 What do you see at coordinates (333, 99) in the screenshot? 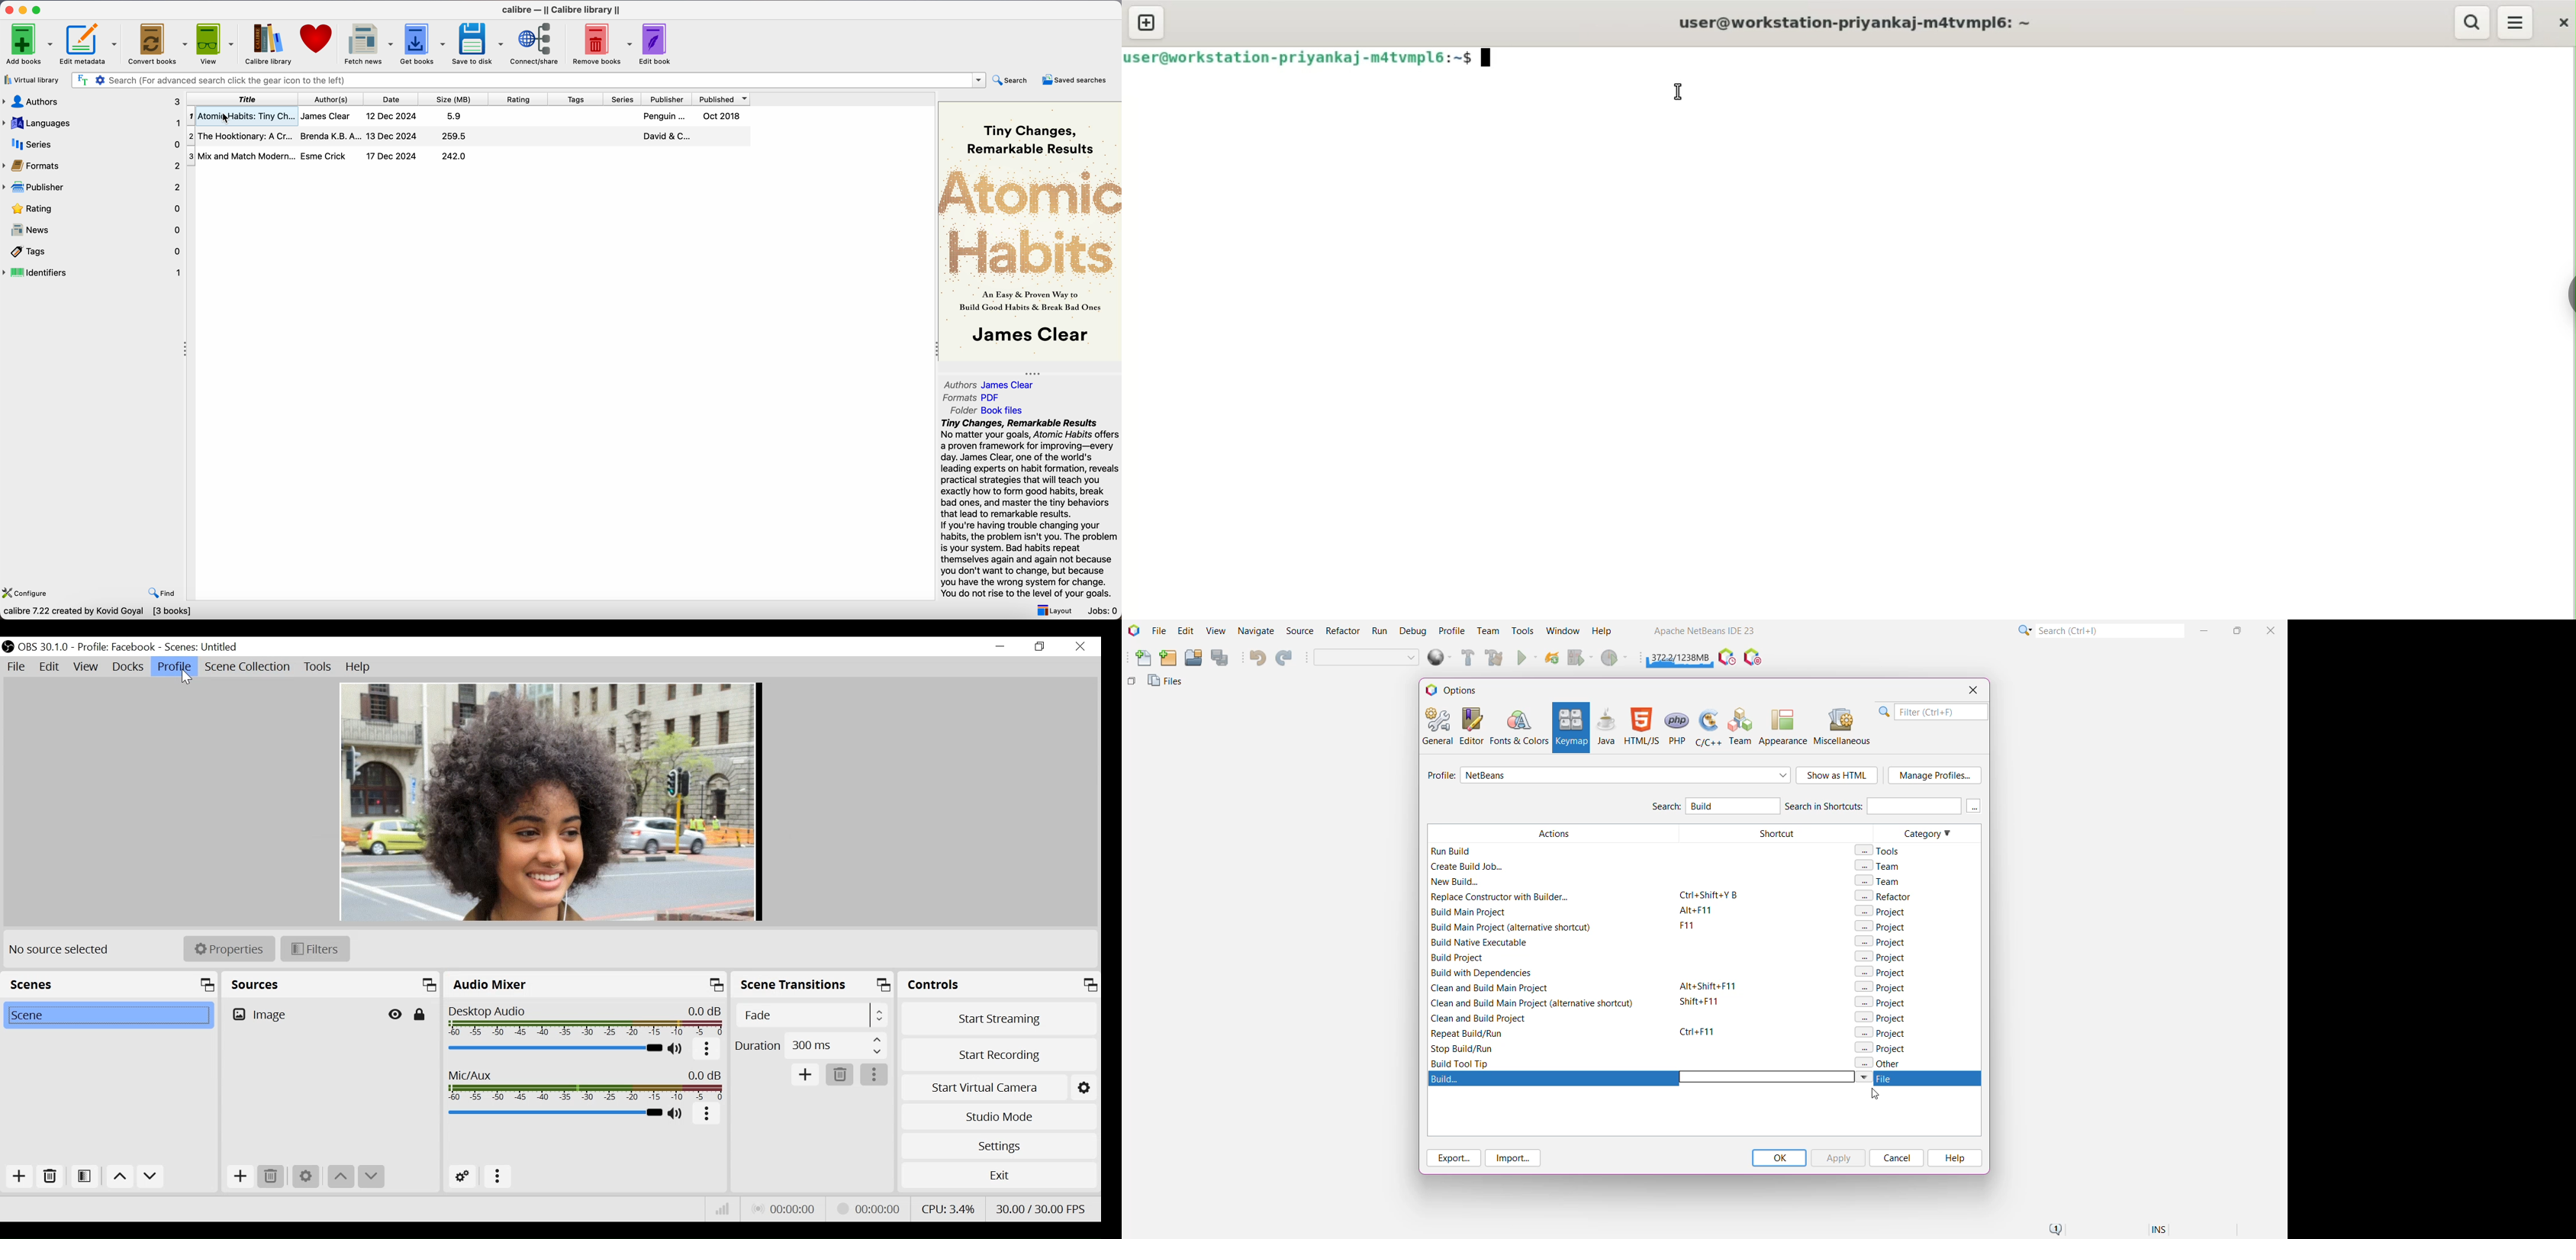
I see `authors` at bounding box center [333, 99].